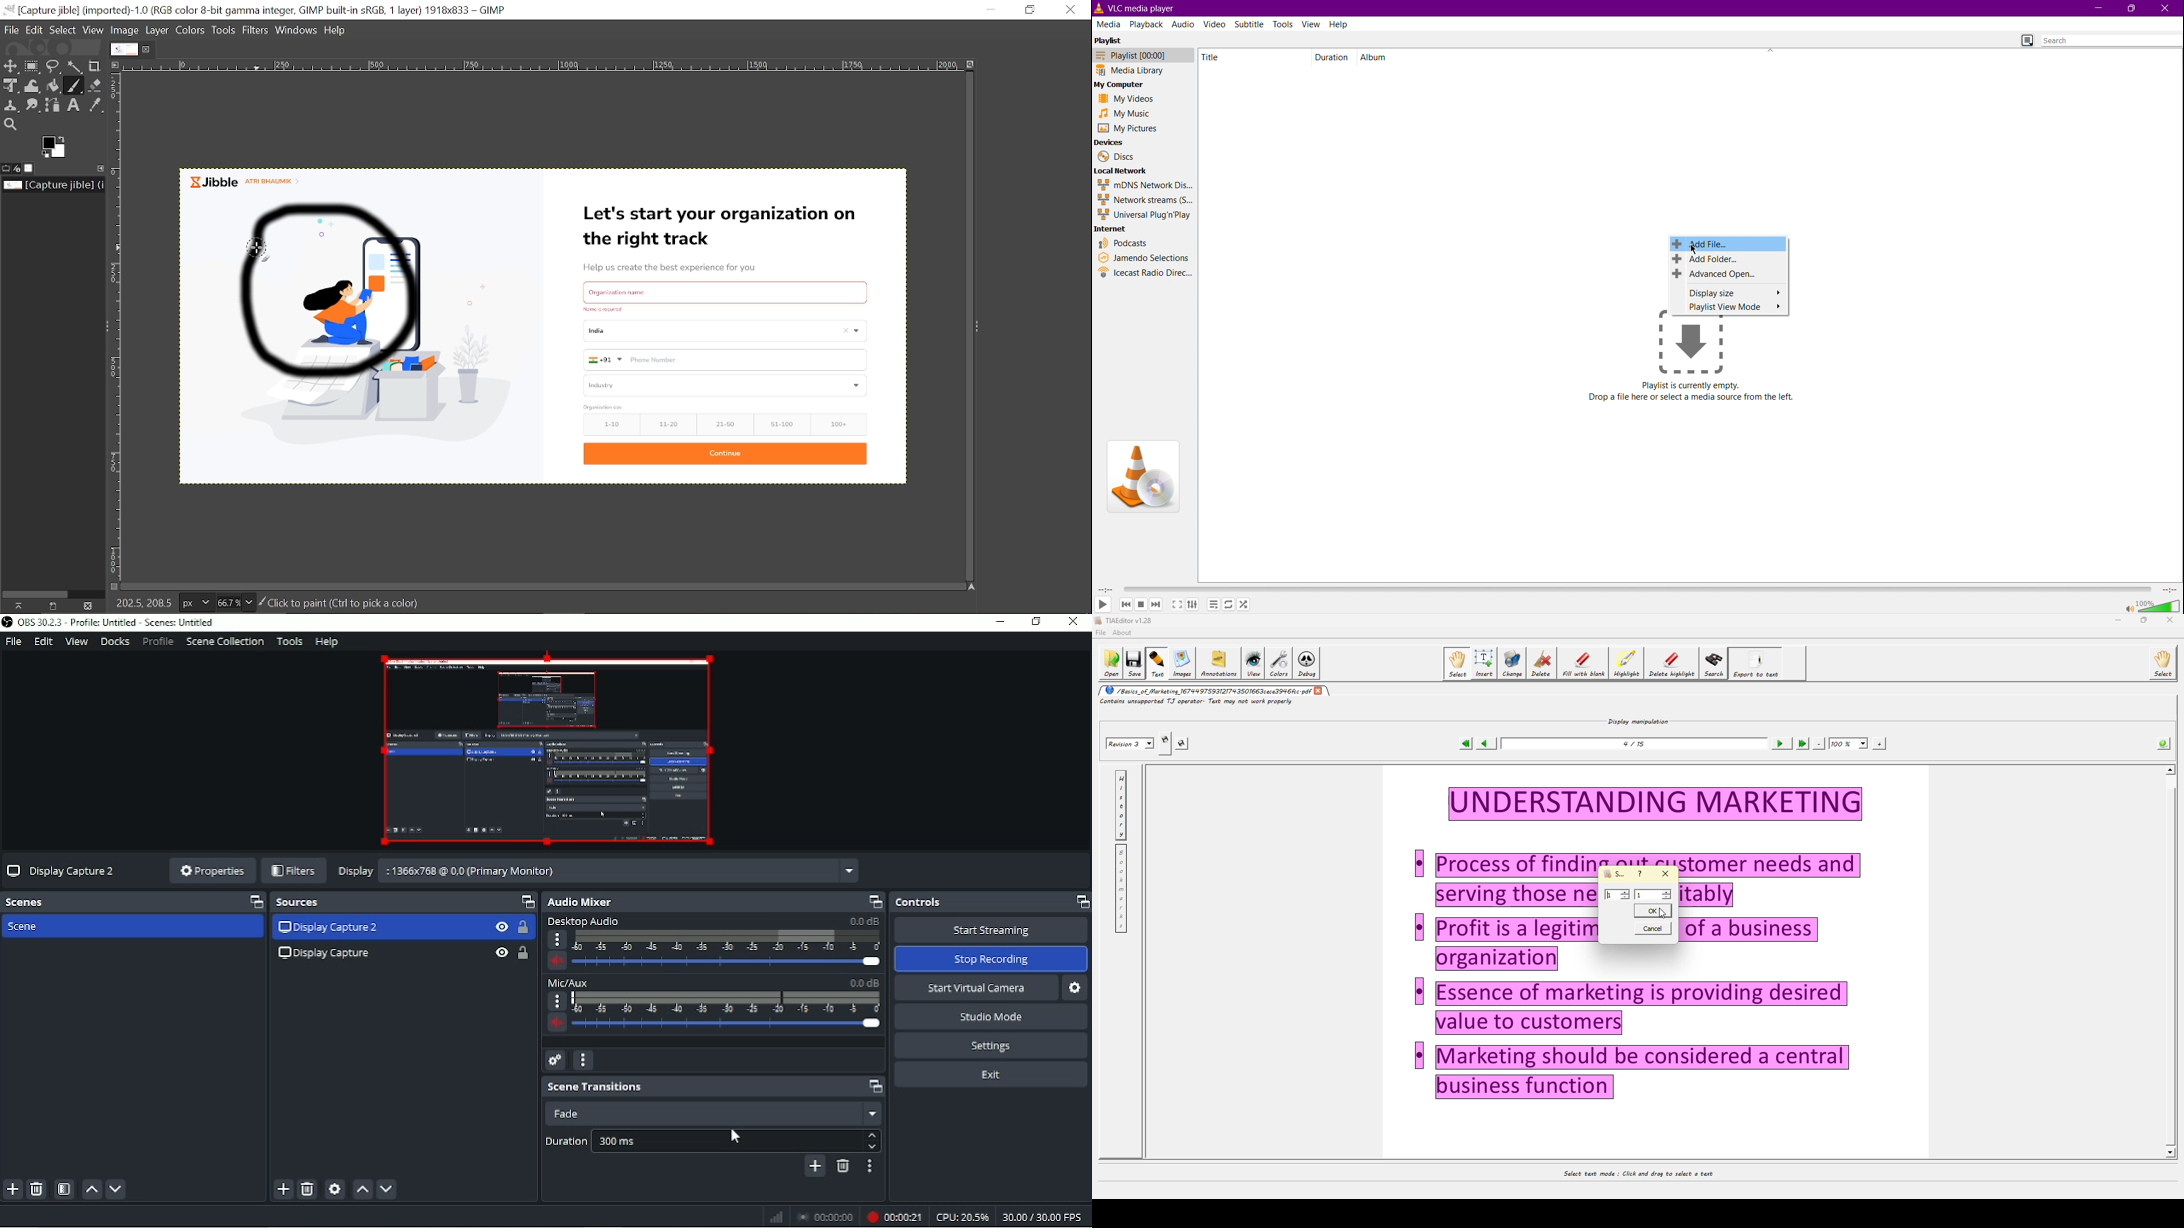 Image resolution: width=2184 pixels, height=1232 pixels. What do you see at coordinates (524, 927) in the screenshot?
I see `Lock` at bounding box center [524, 927].